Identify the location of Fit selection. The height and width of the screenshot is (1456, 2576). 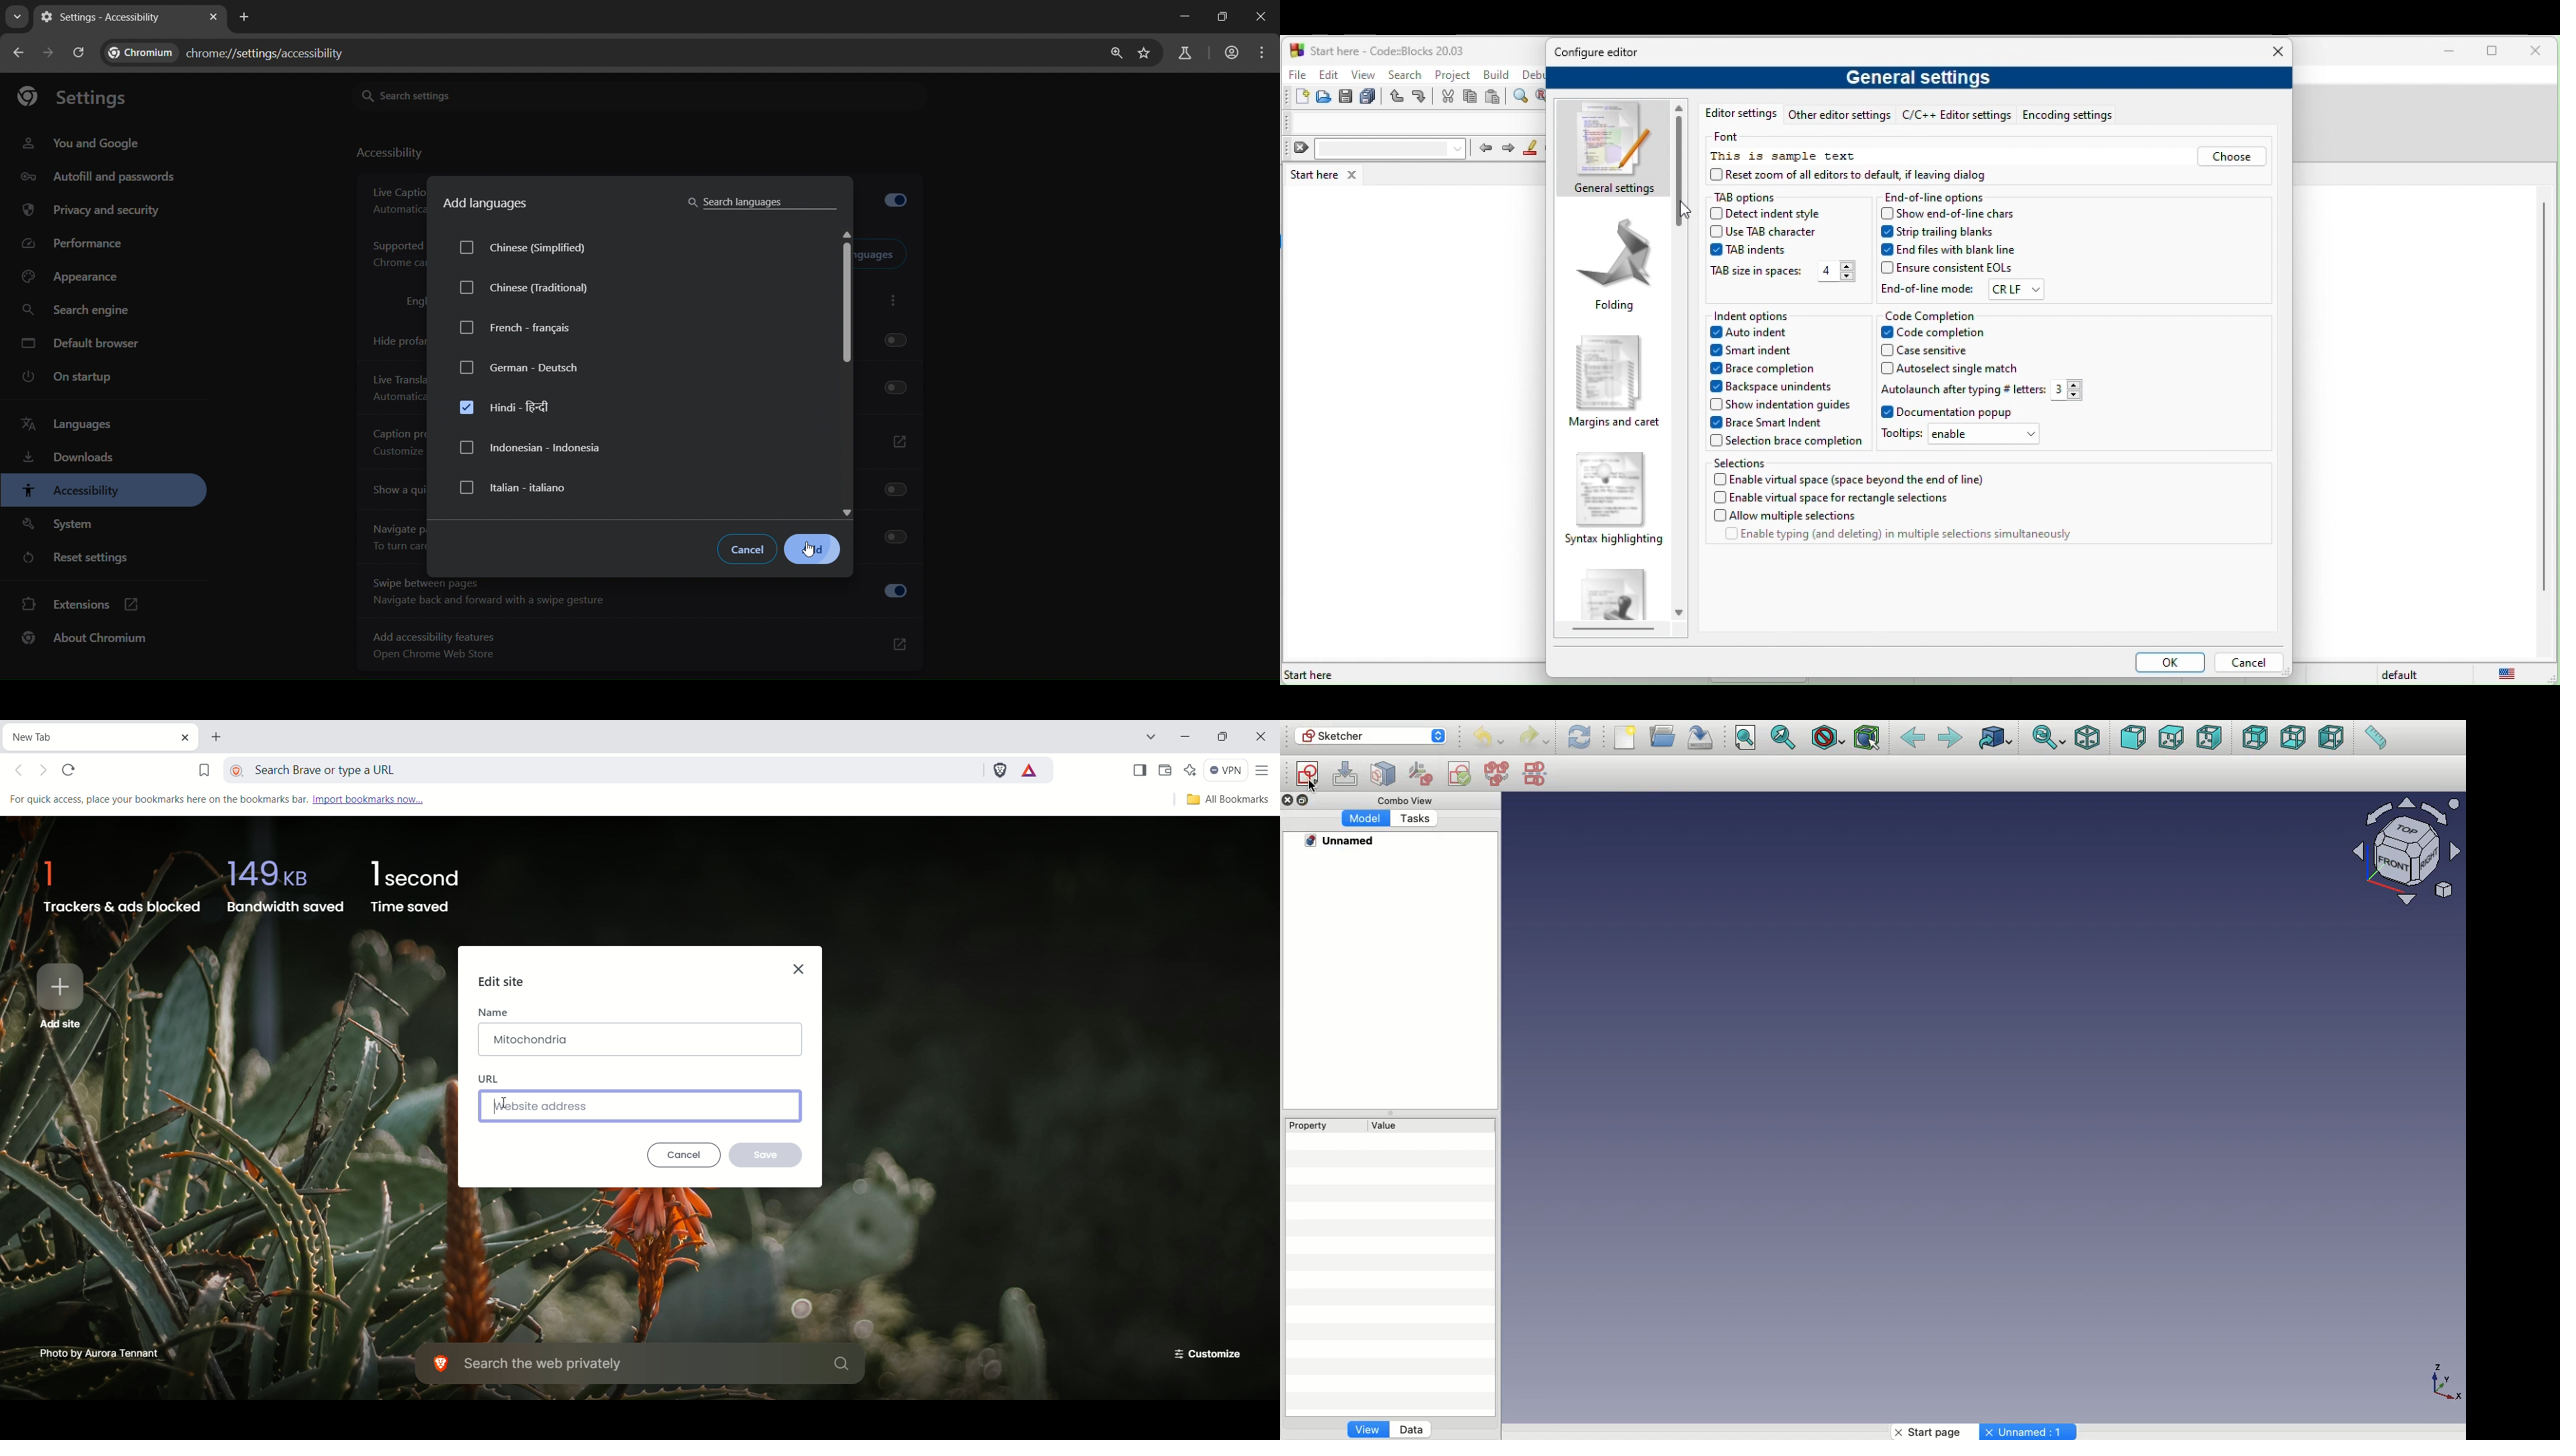
(1785, 736).